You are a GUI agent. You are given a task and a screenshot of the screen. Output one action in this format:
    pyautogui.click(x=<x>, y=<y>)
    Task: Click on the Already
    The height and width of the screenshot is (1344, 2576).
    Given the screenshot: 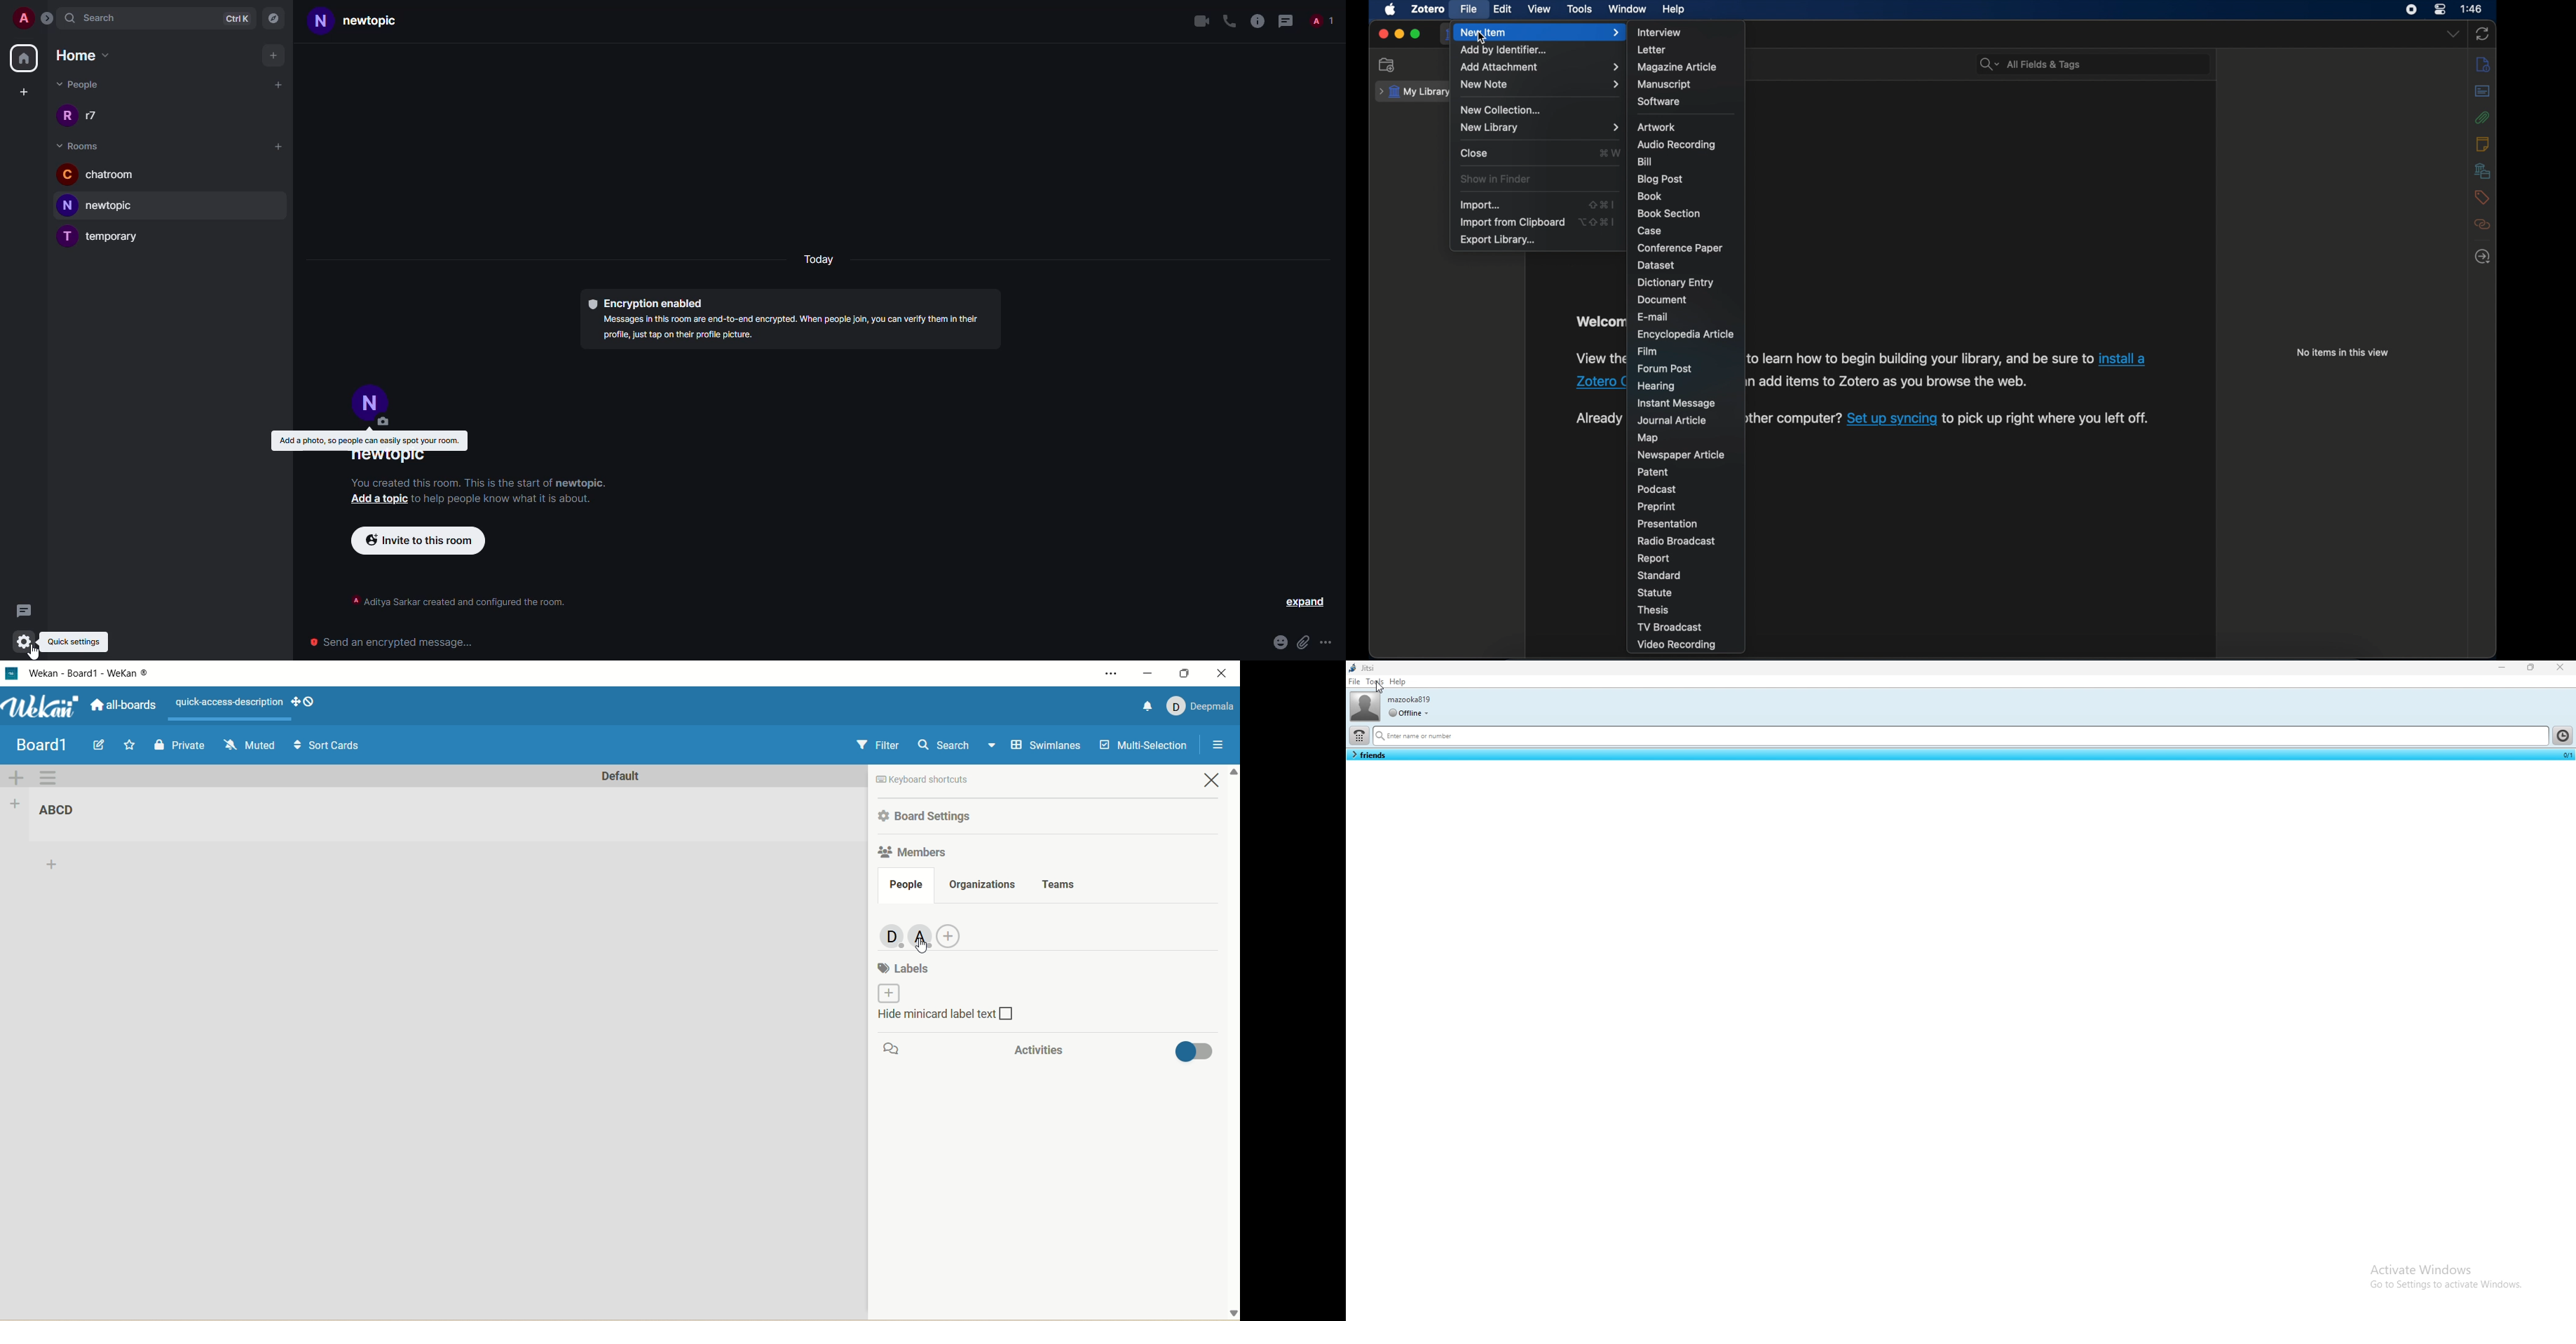 What is the action you would take?
    pyautogui.click(x=1598, y=416)
    